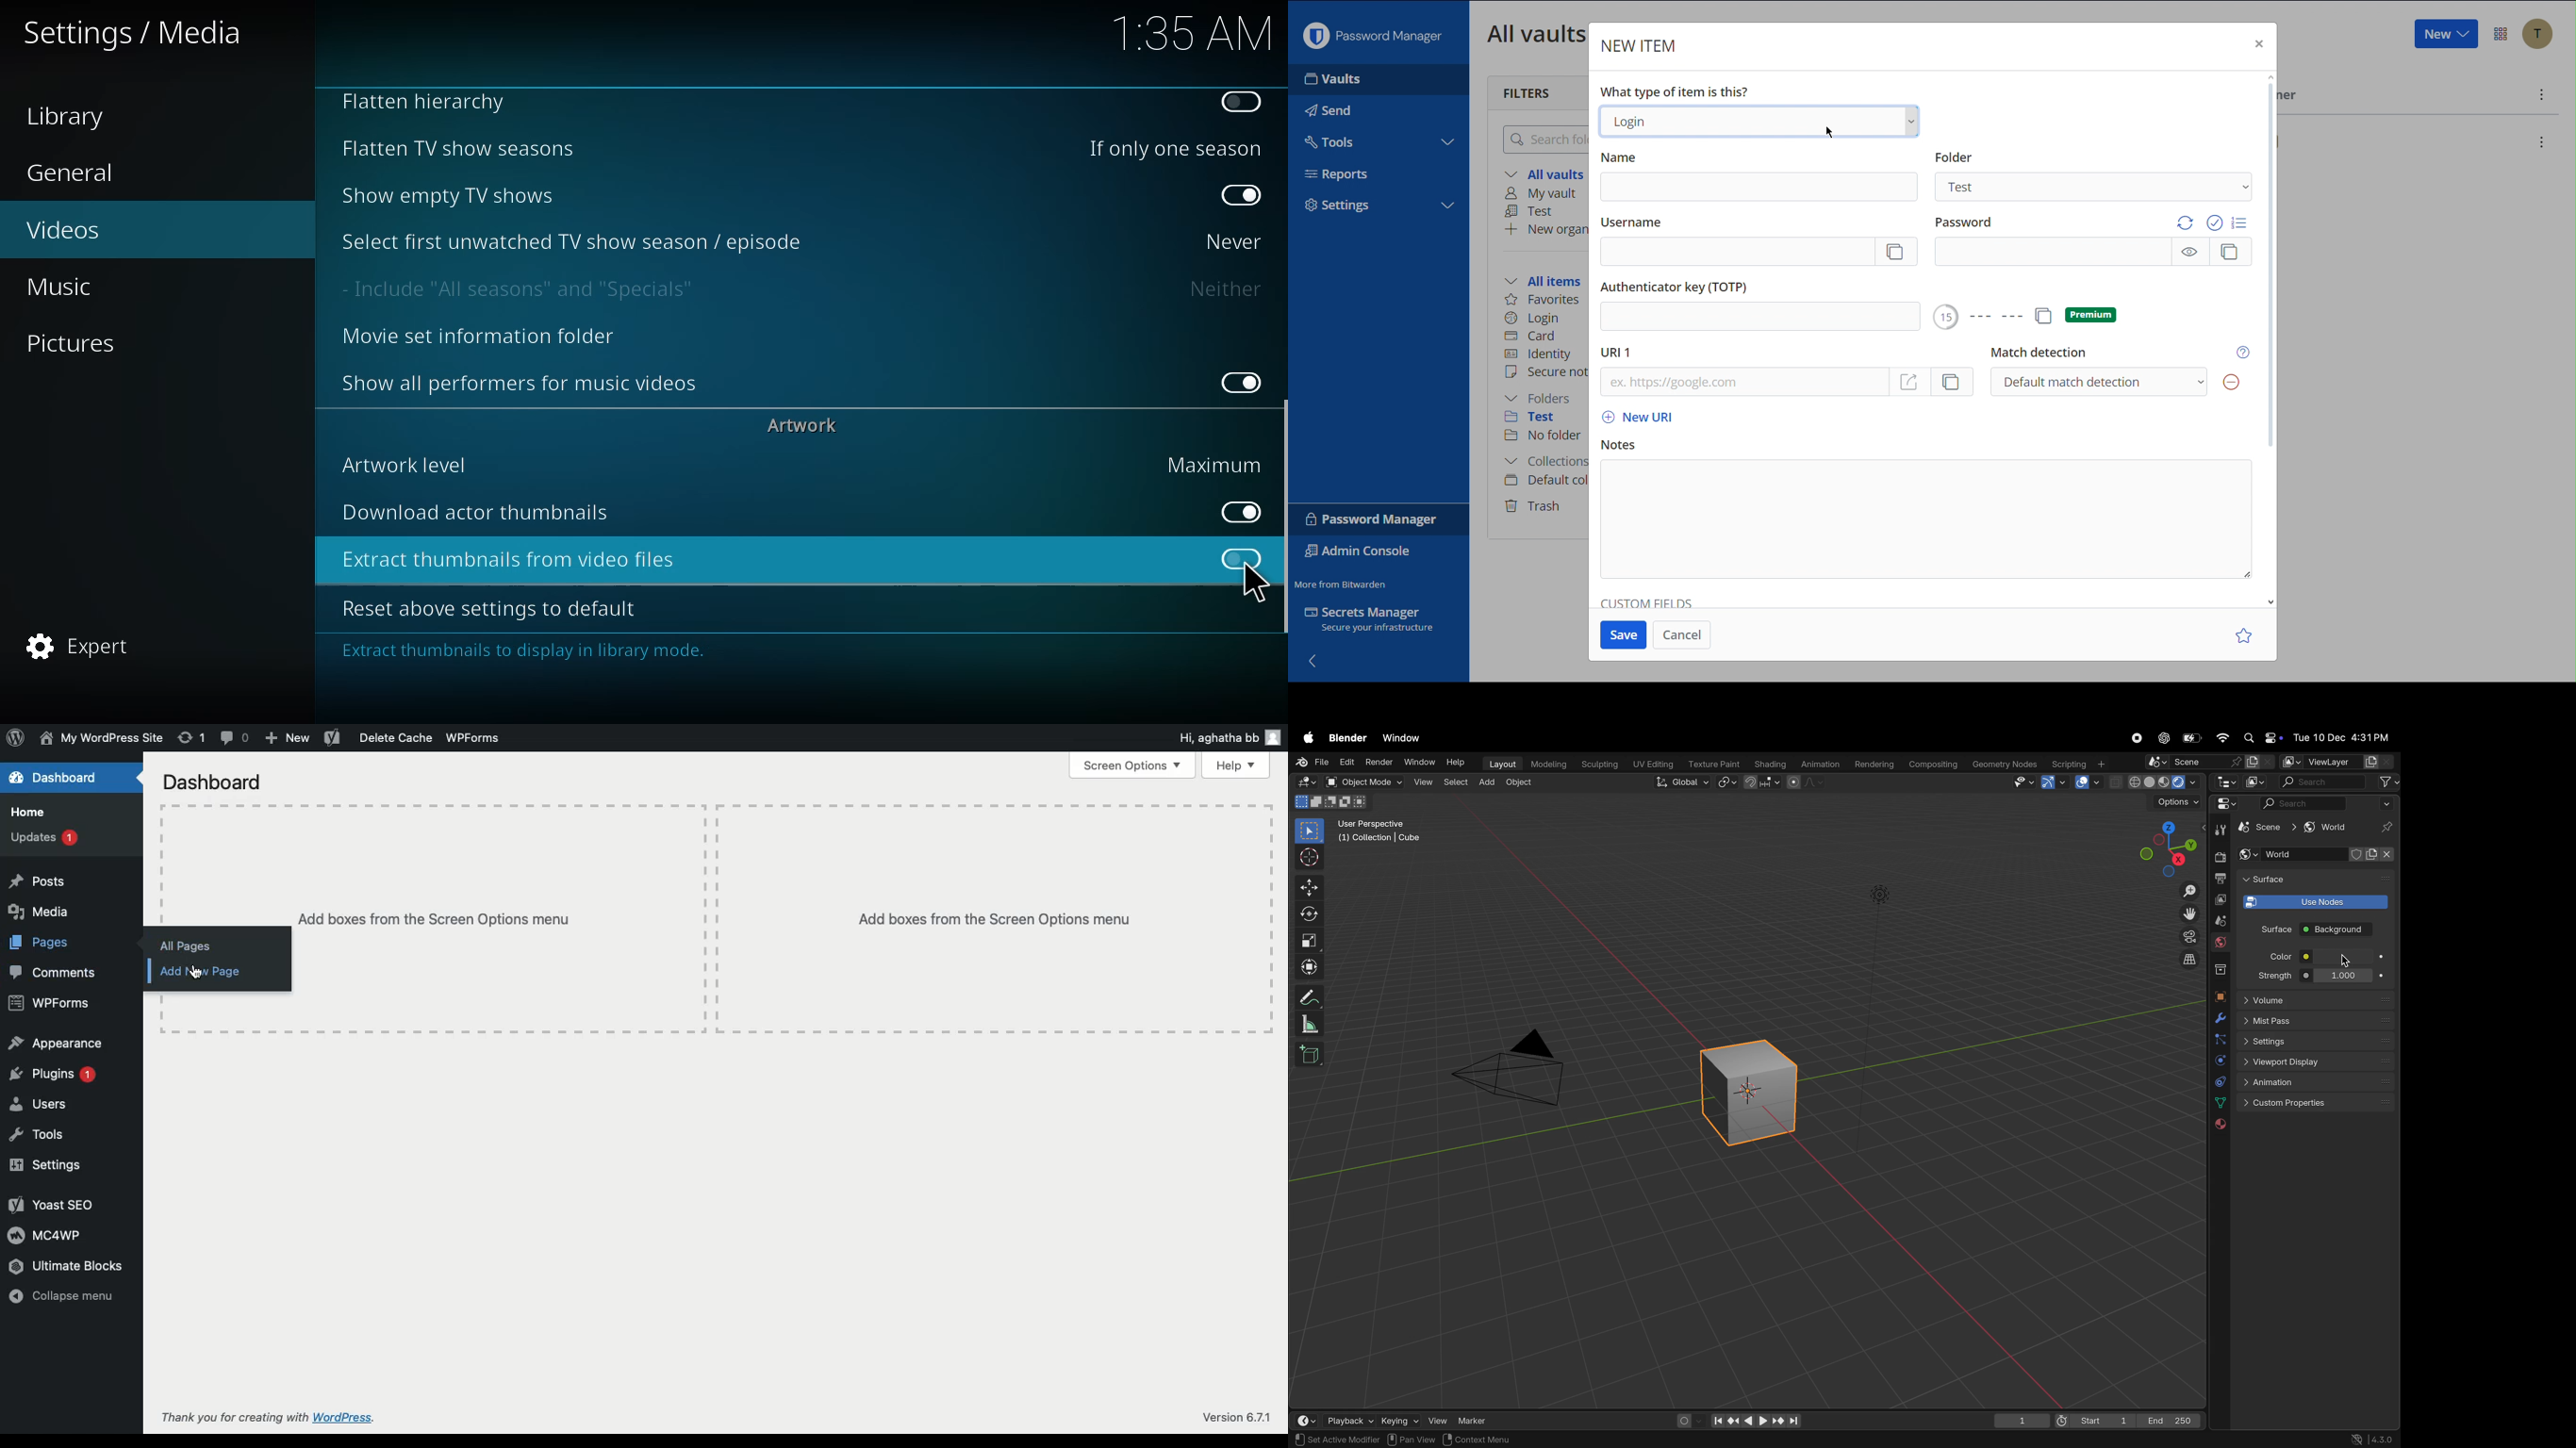 The height and width of the screenshot is (1456, 2576). Describe the element at coordinates (2342, 975) in the screenshot. I see `1000` at that location.